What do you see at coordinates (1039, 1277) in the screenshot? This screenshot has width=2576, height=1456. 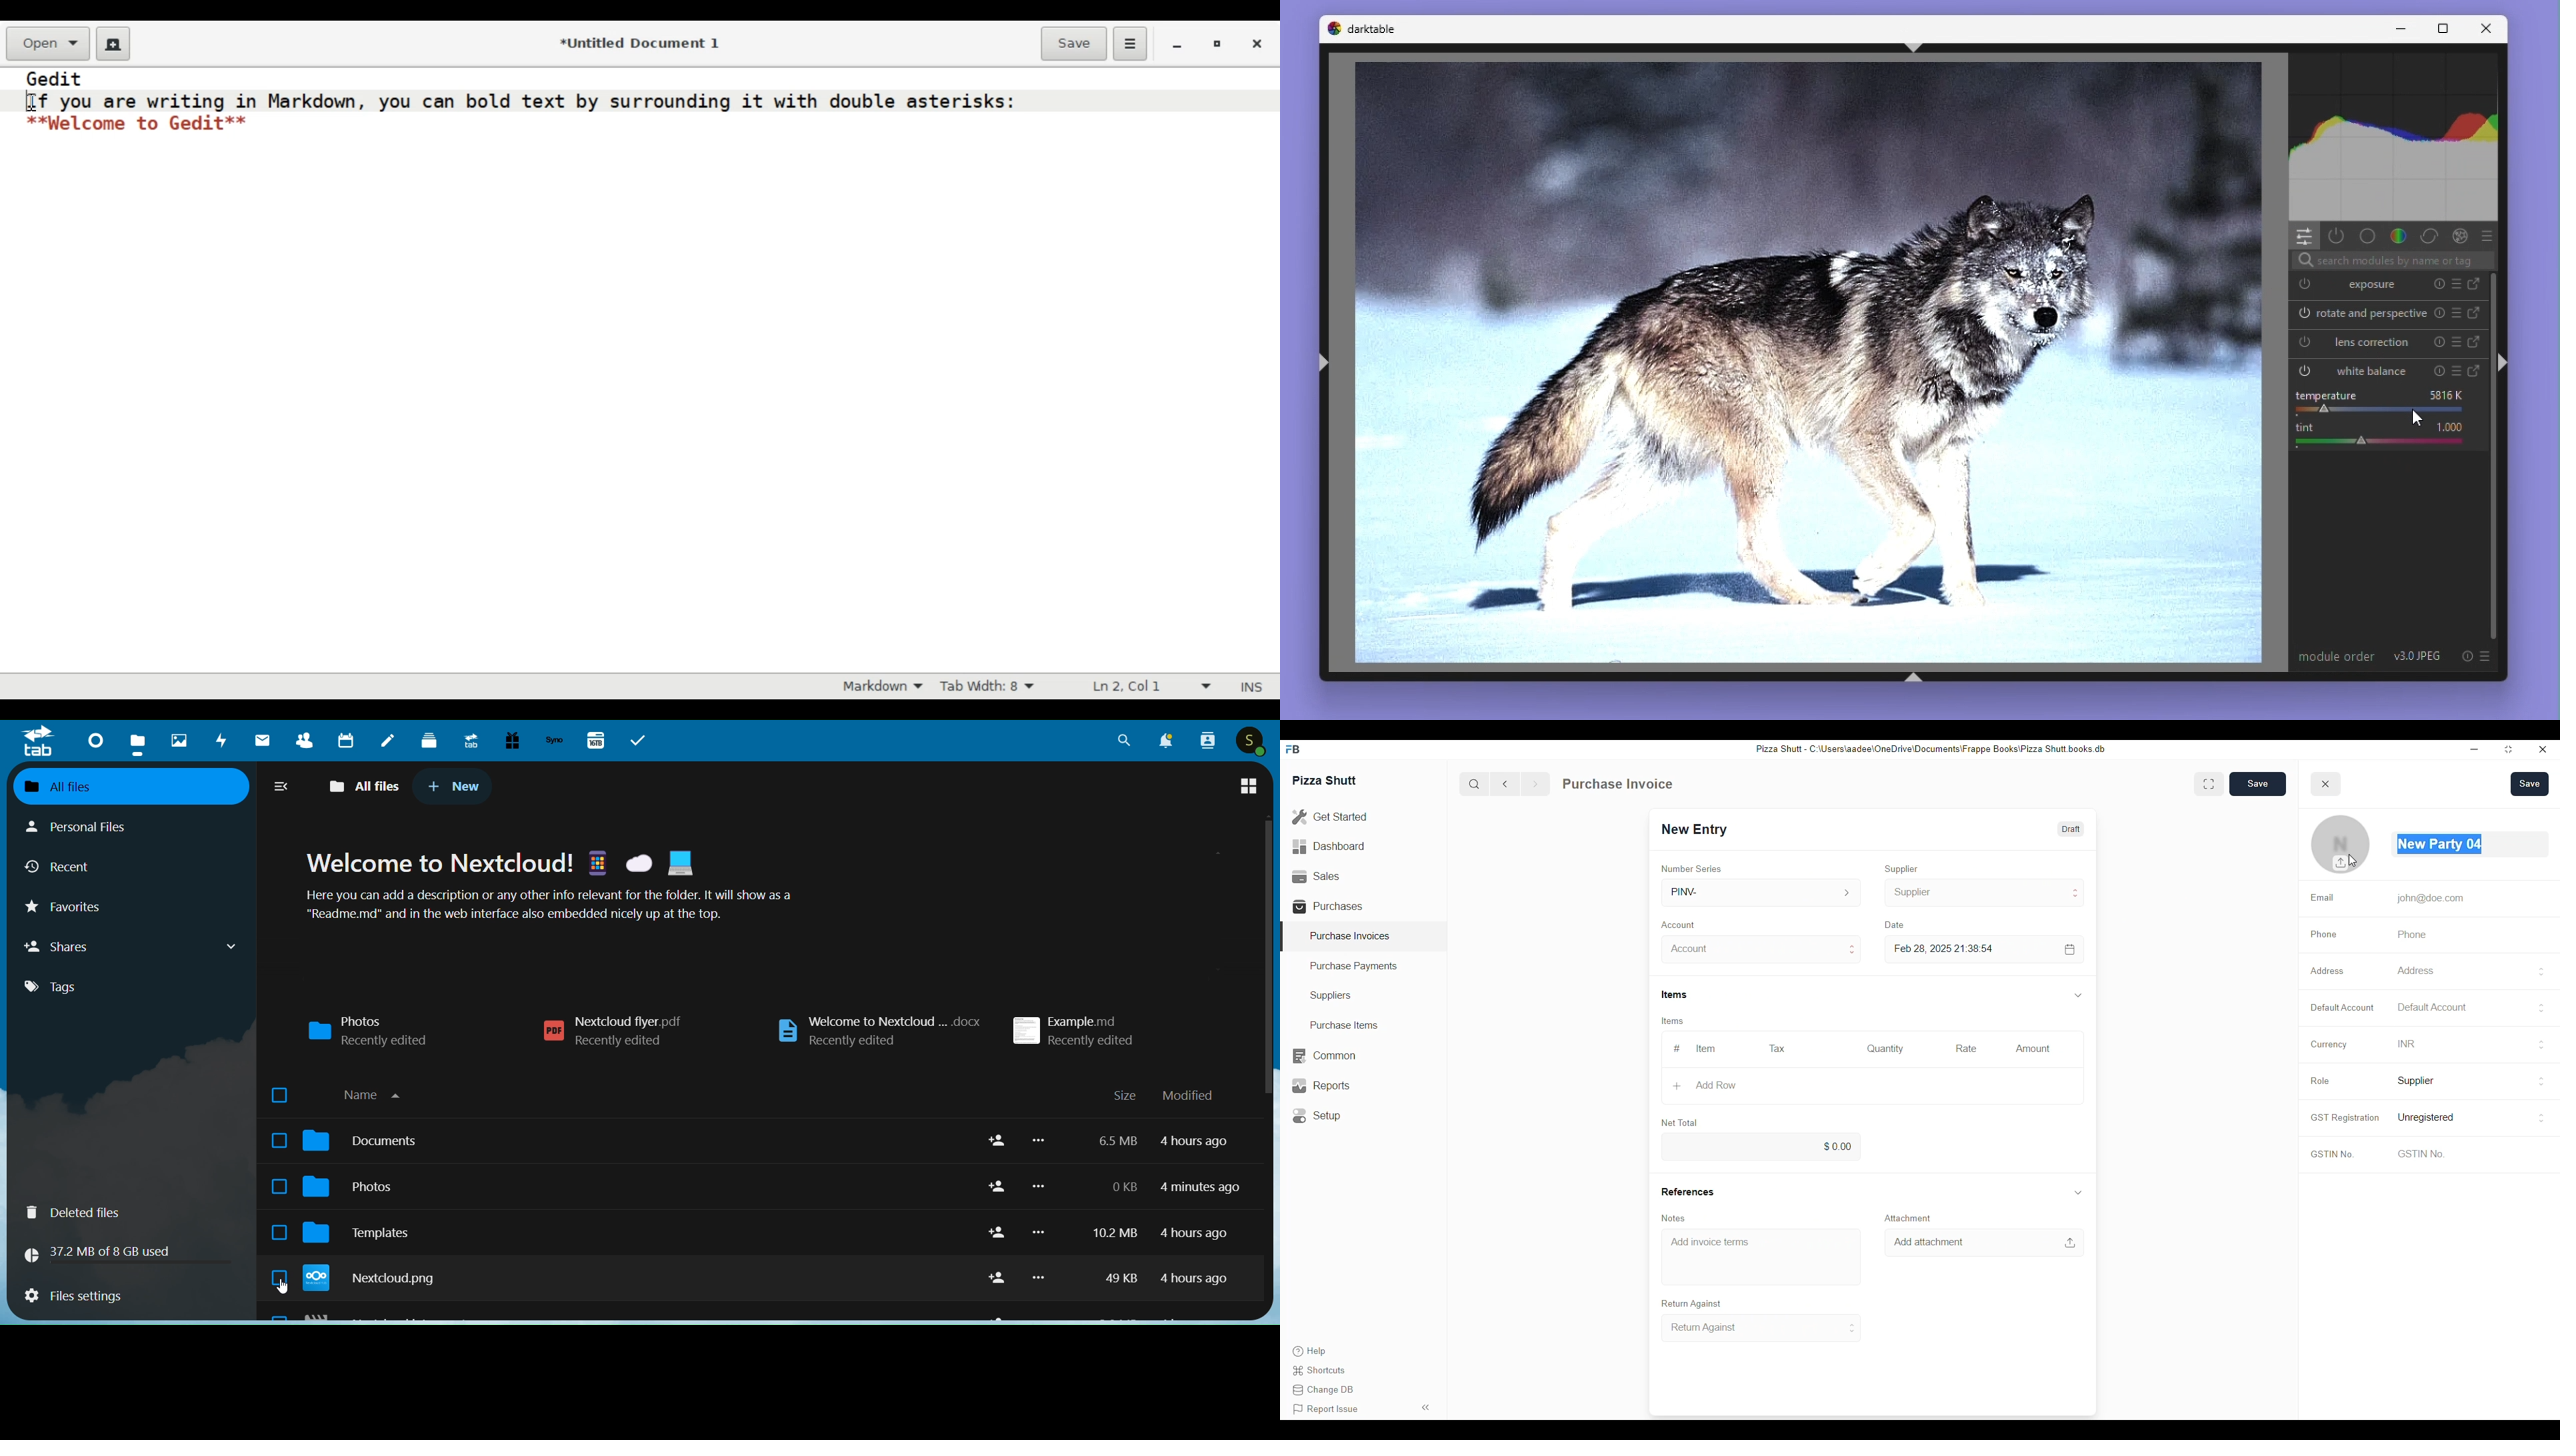 I see `More` at bounding box center [1039, 1277].